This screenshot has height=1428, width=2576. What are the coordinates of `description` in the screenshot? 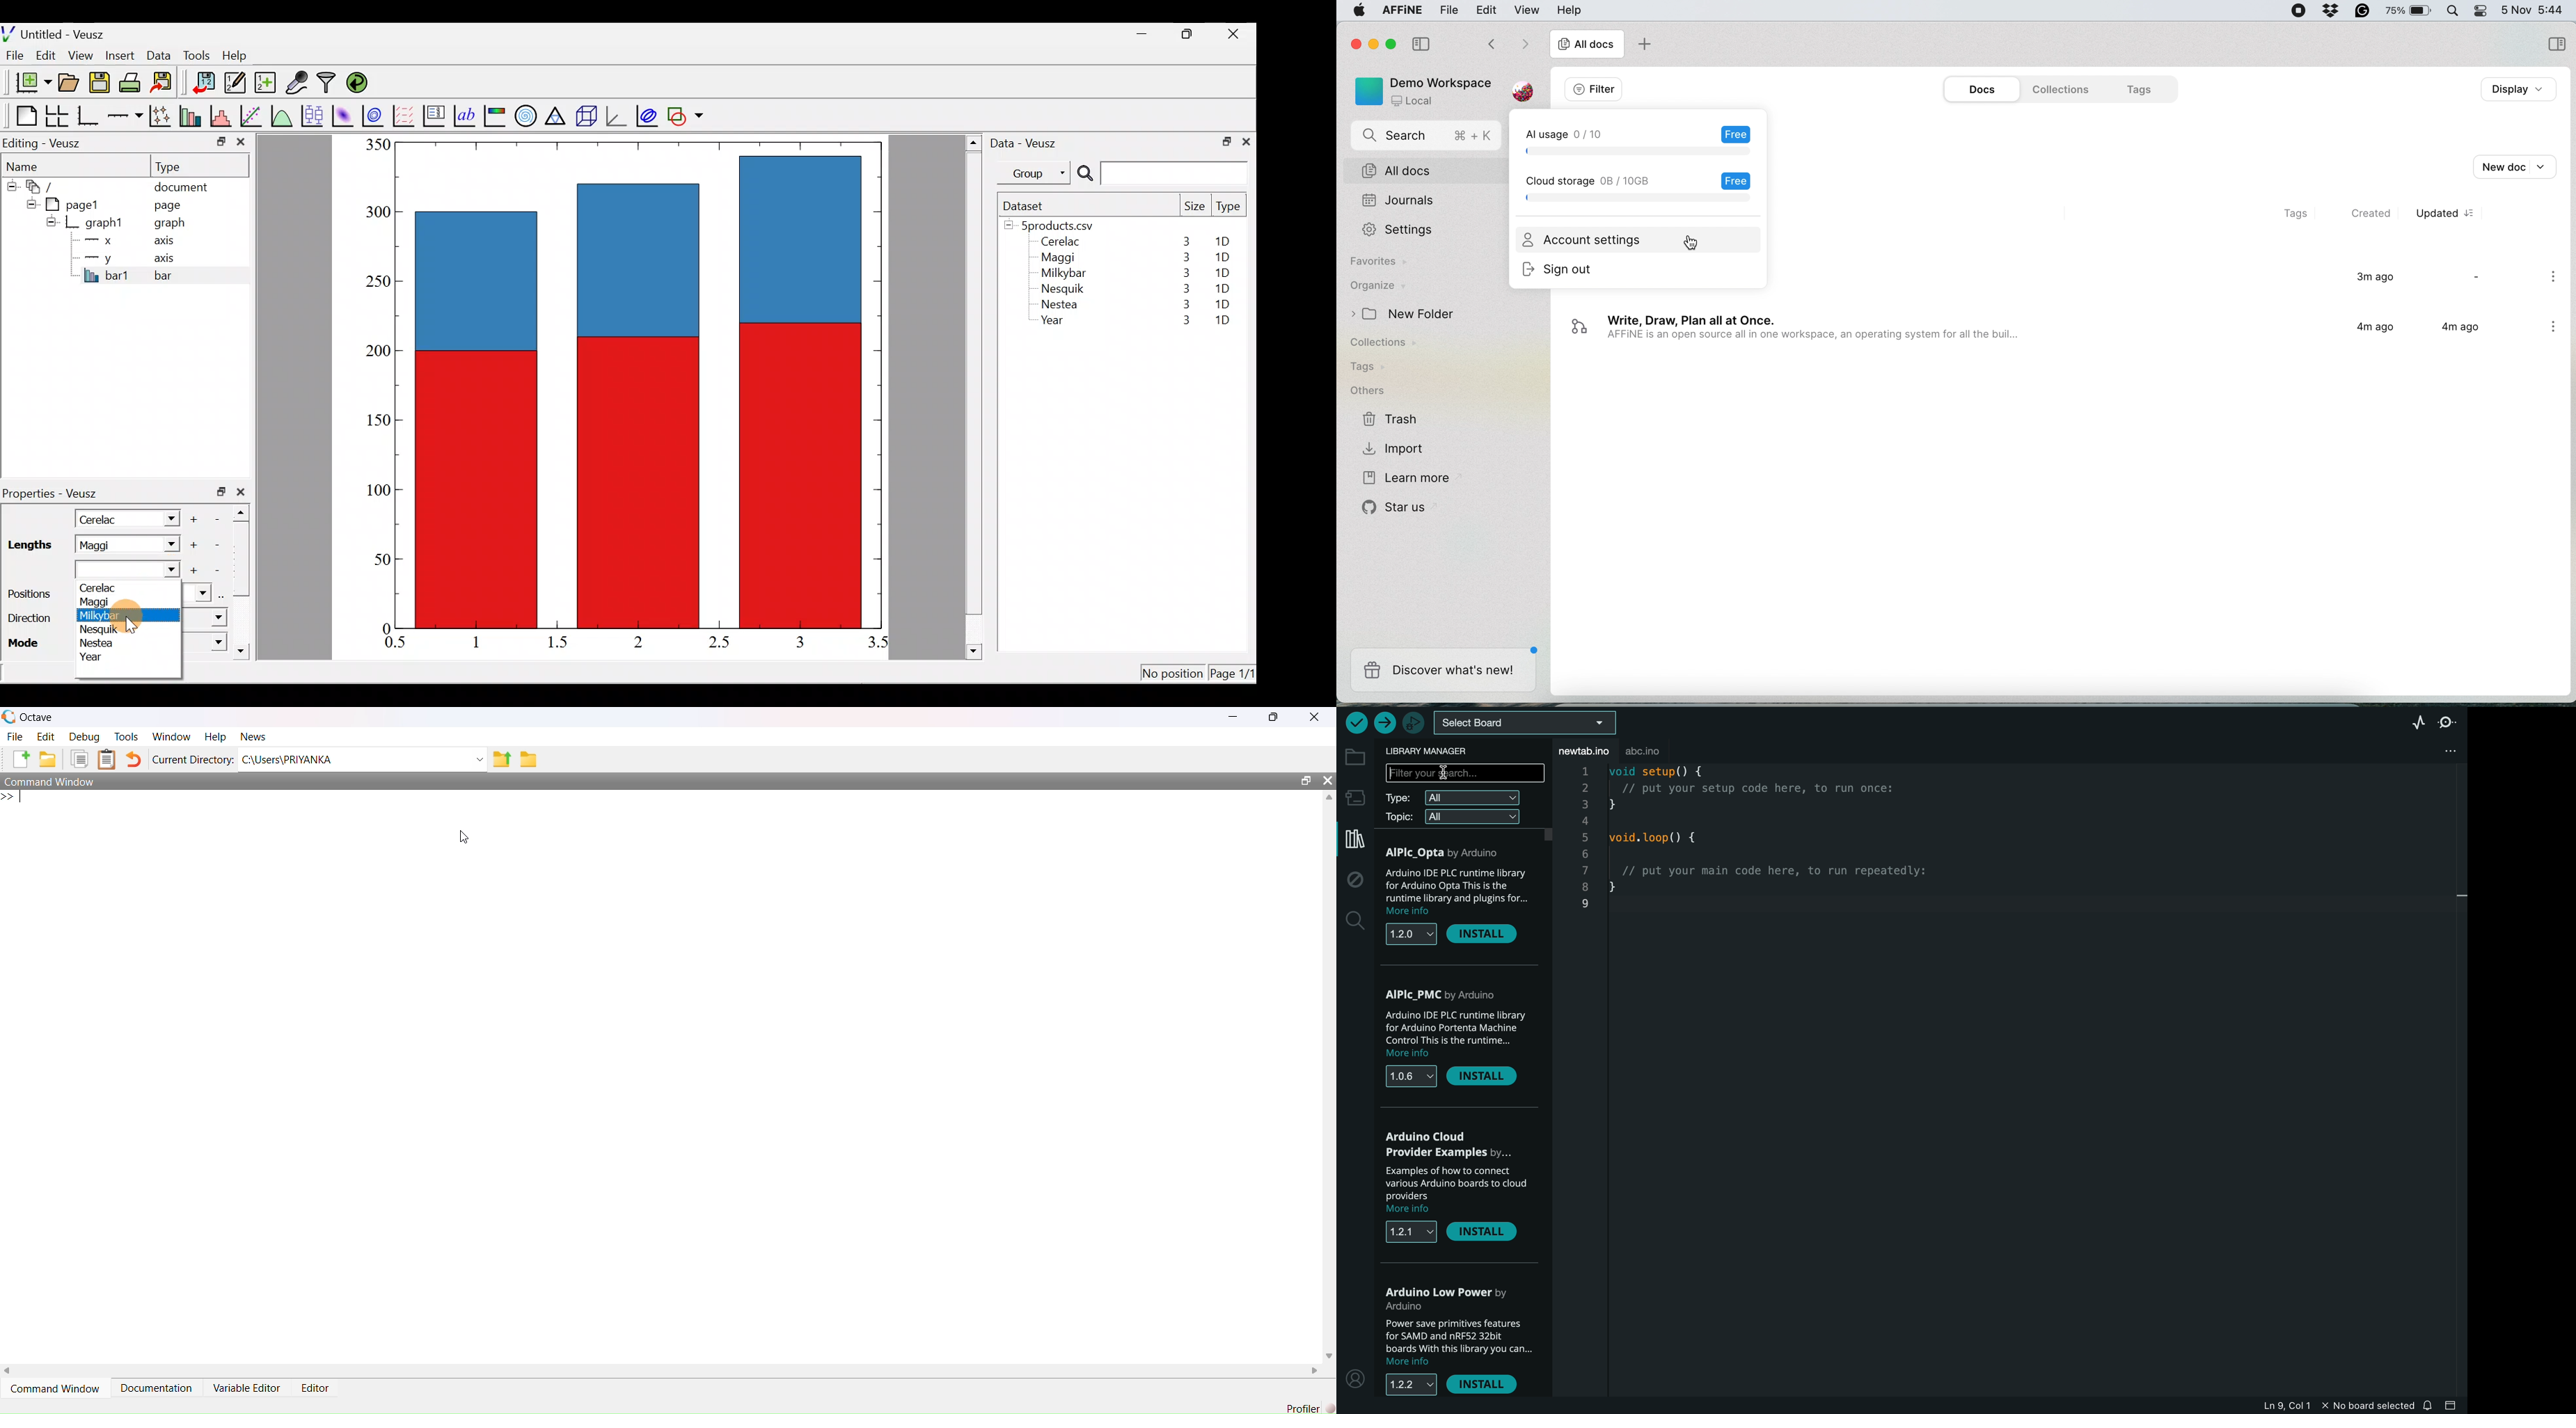 It's located at (1454, 1035).